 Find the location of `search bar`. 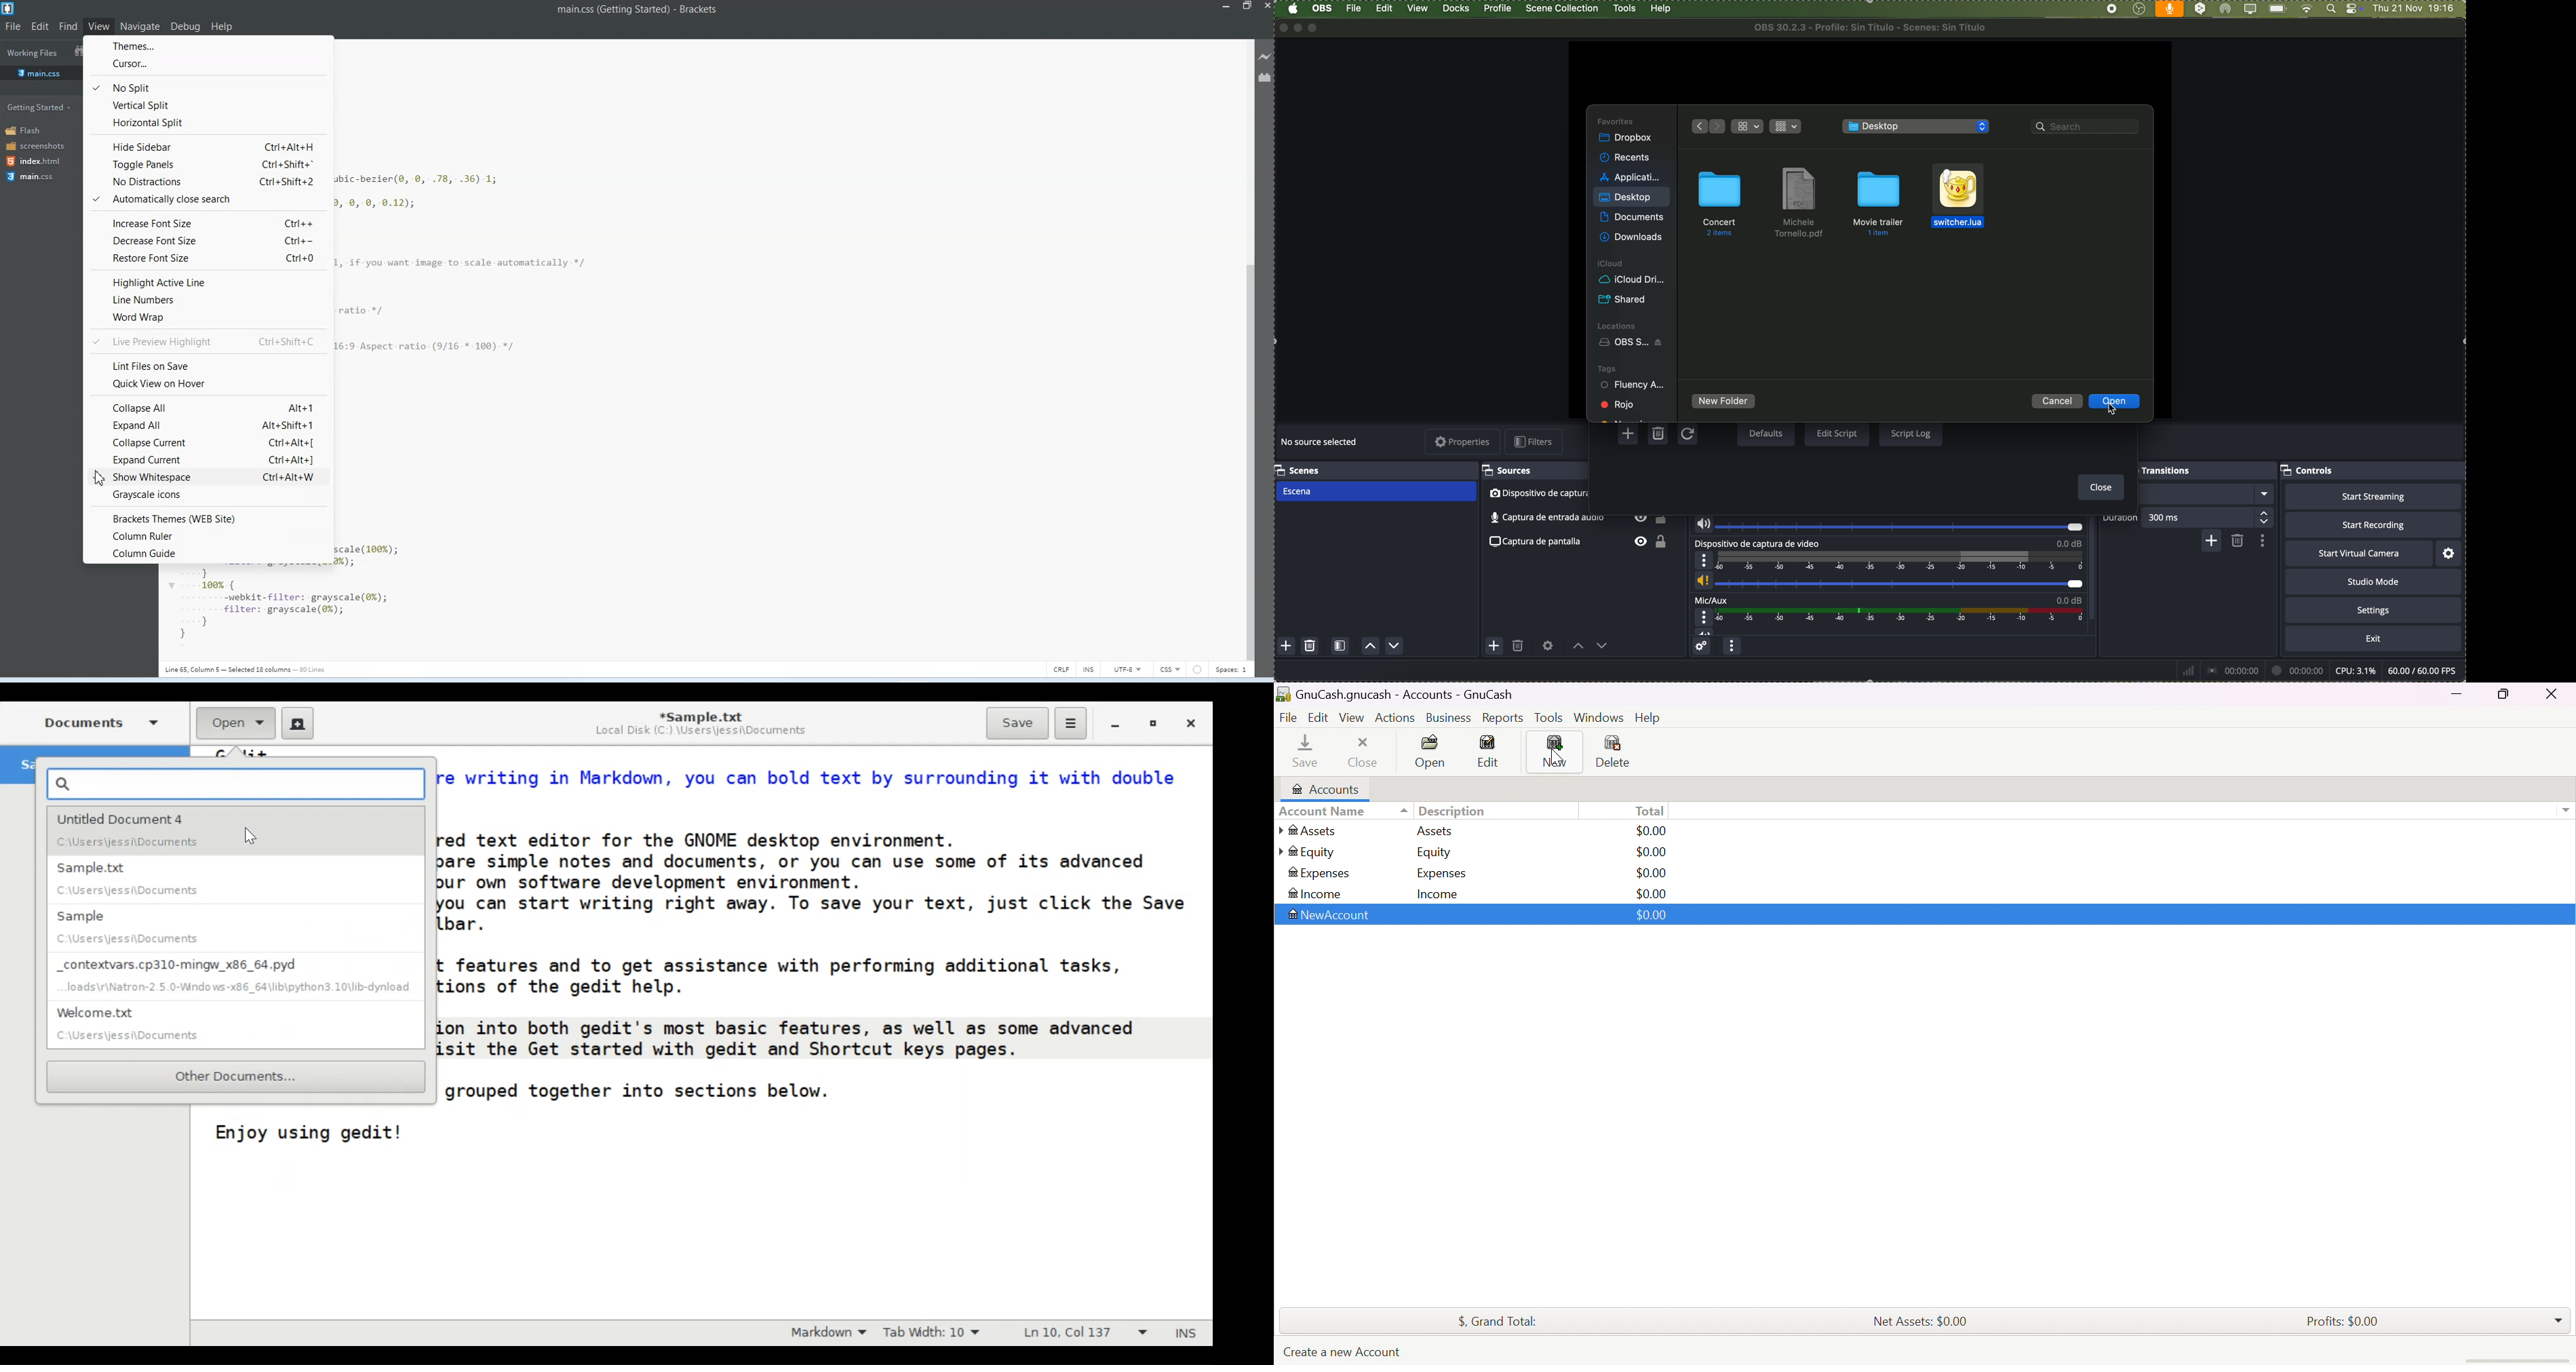

search bar is located at coordinates (2088, 128).